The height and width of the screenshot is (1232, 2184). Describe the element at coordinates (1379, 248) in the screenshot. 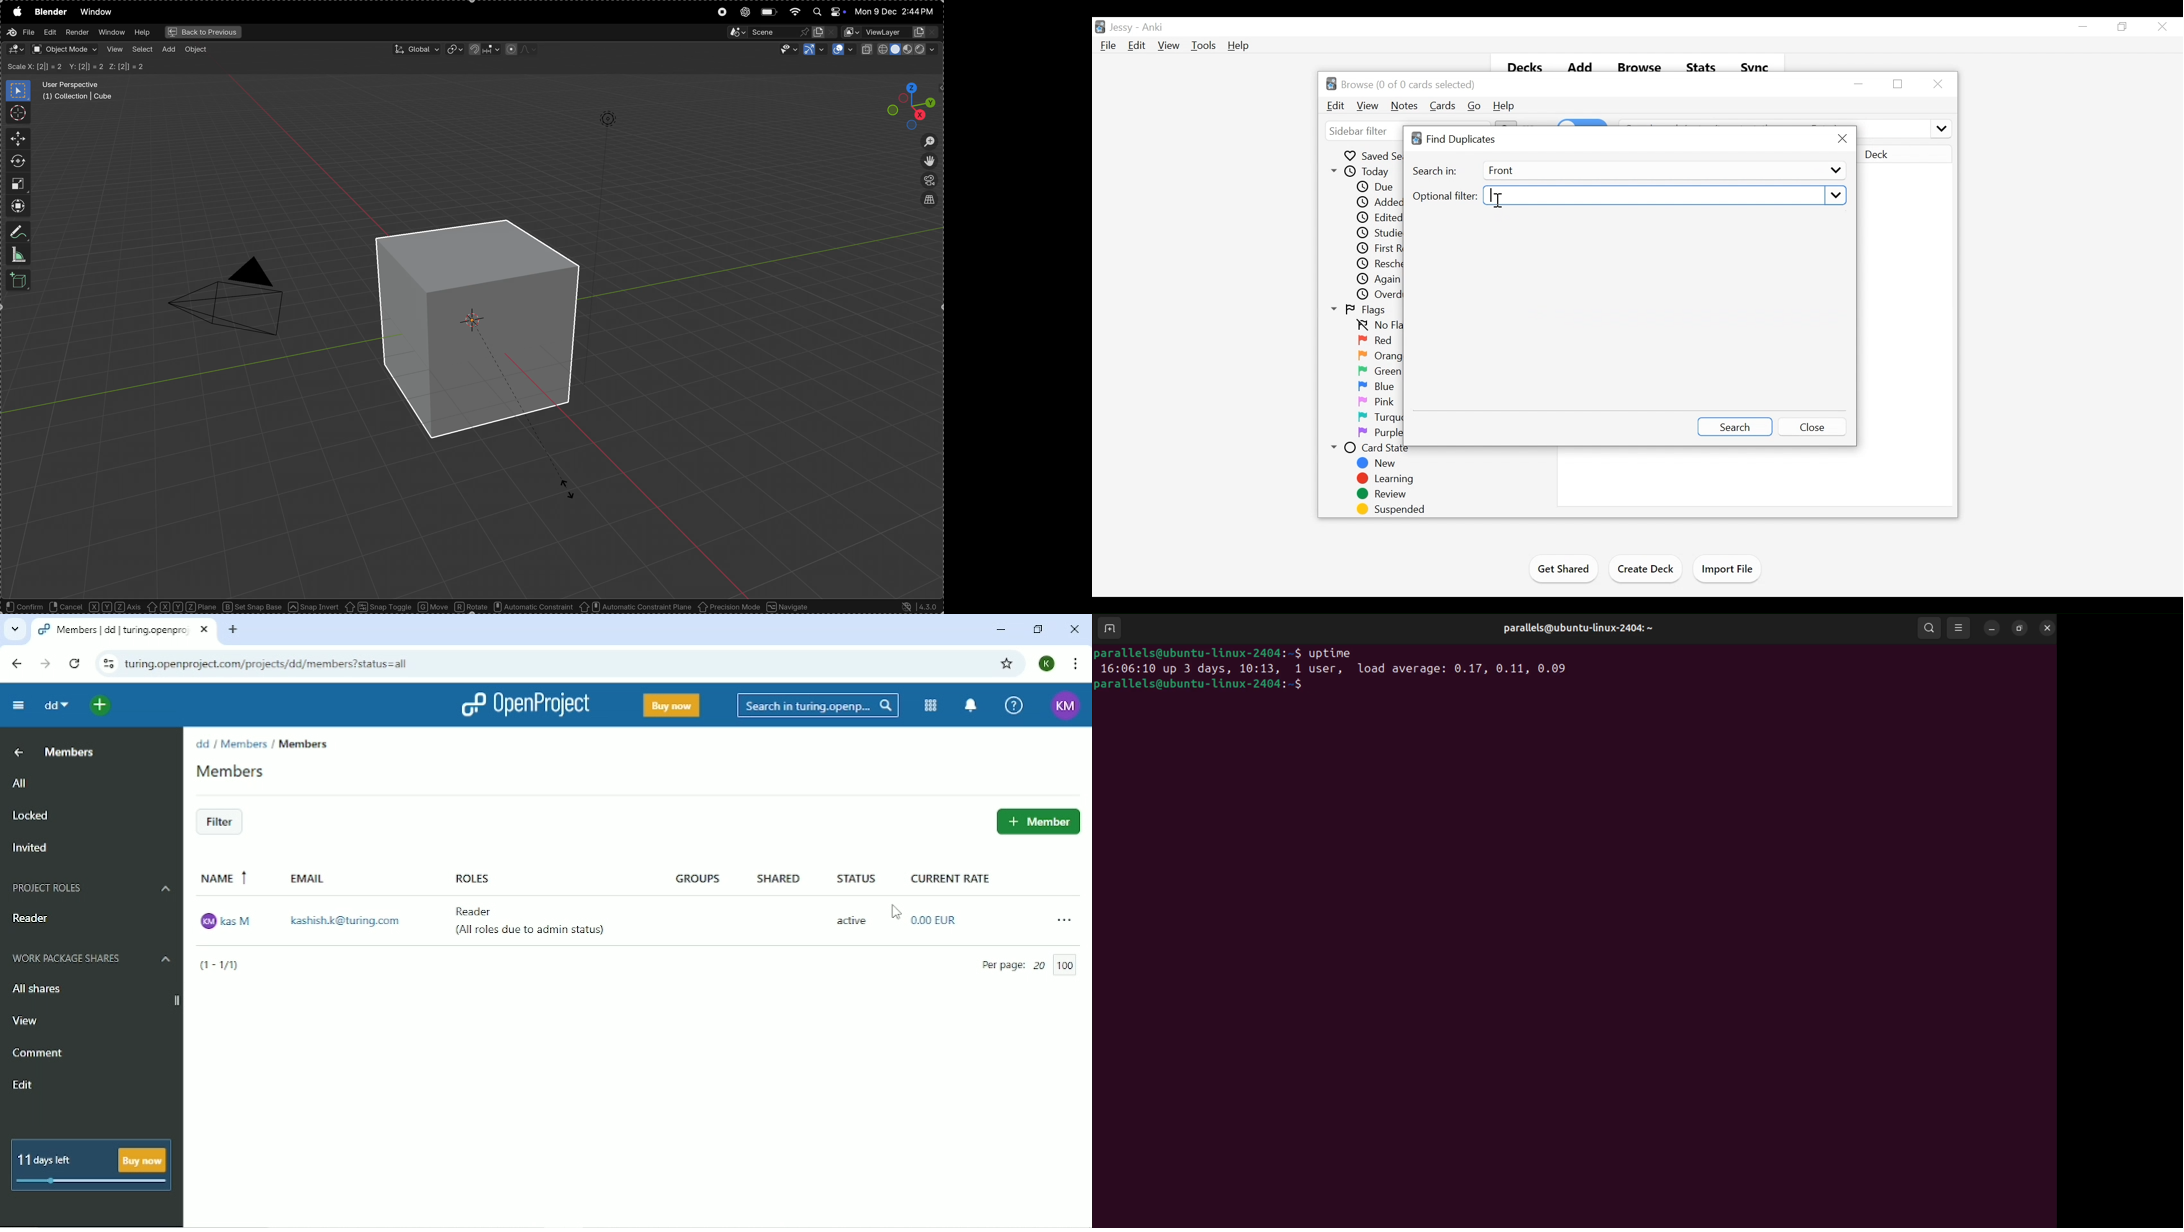

I see `First Review` at that location.